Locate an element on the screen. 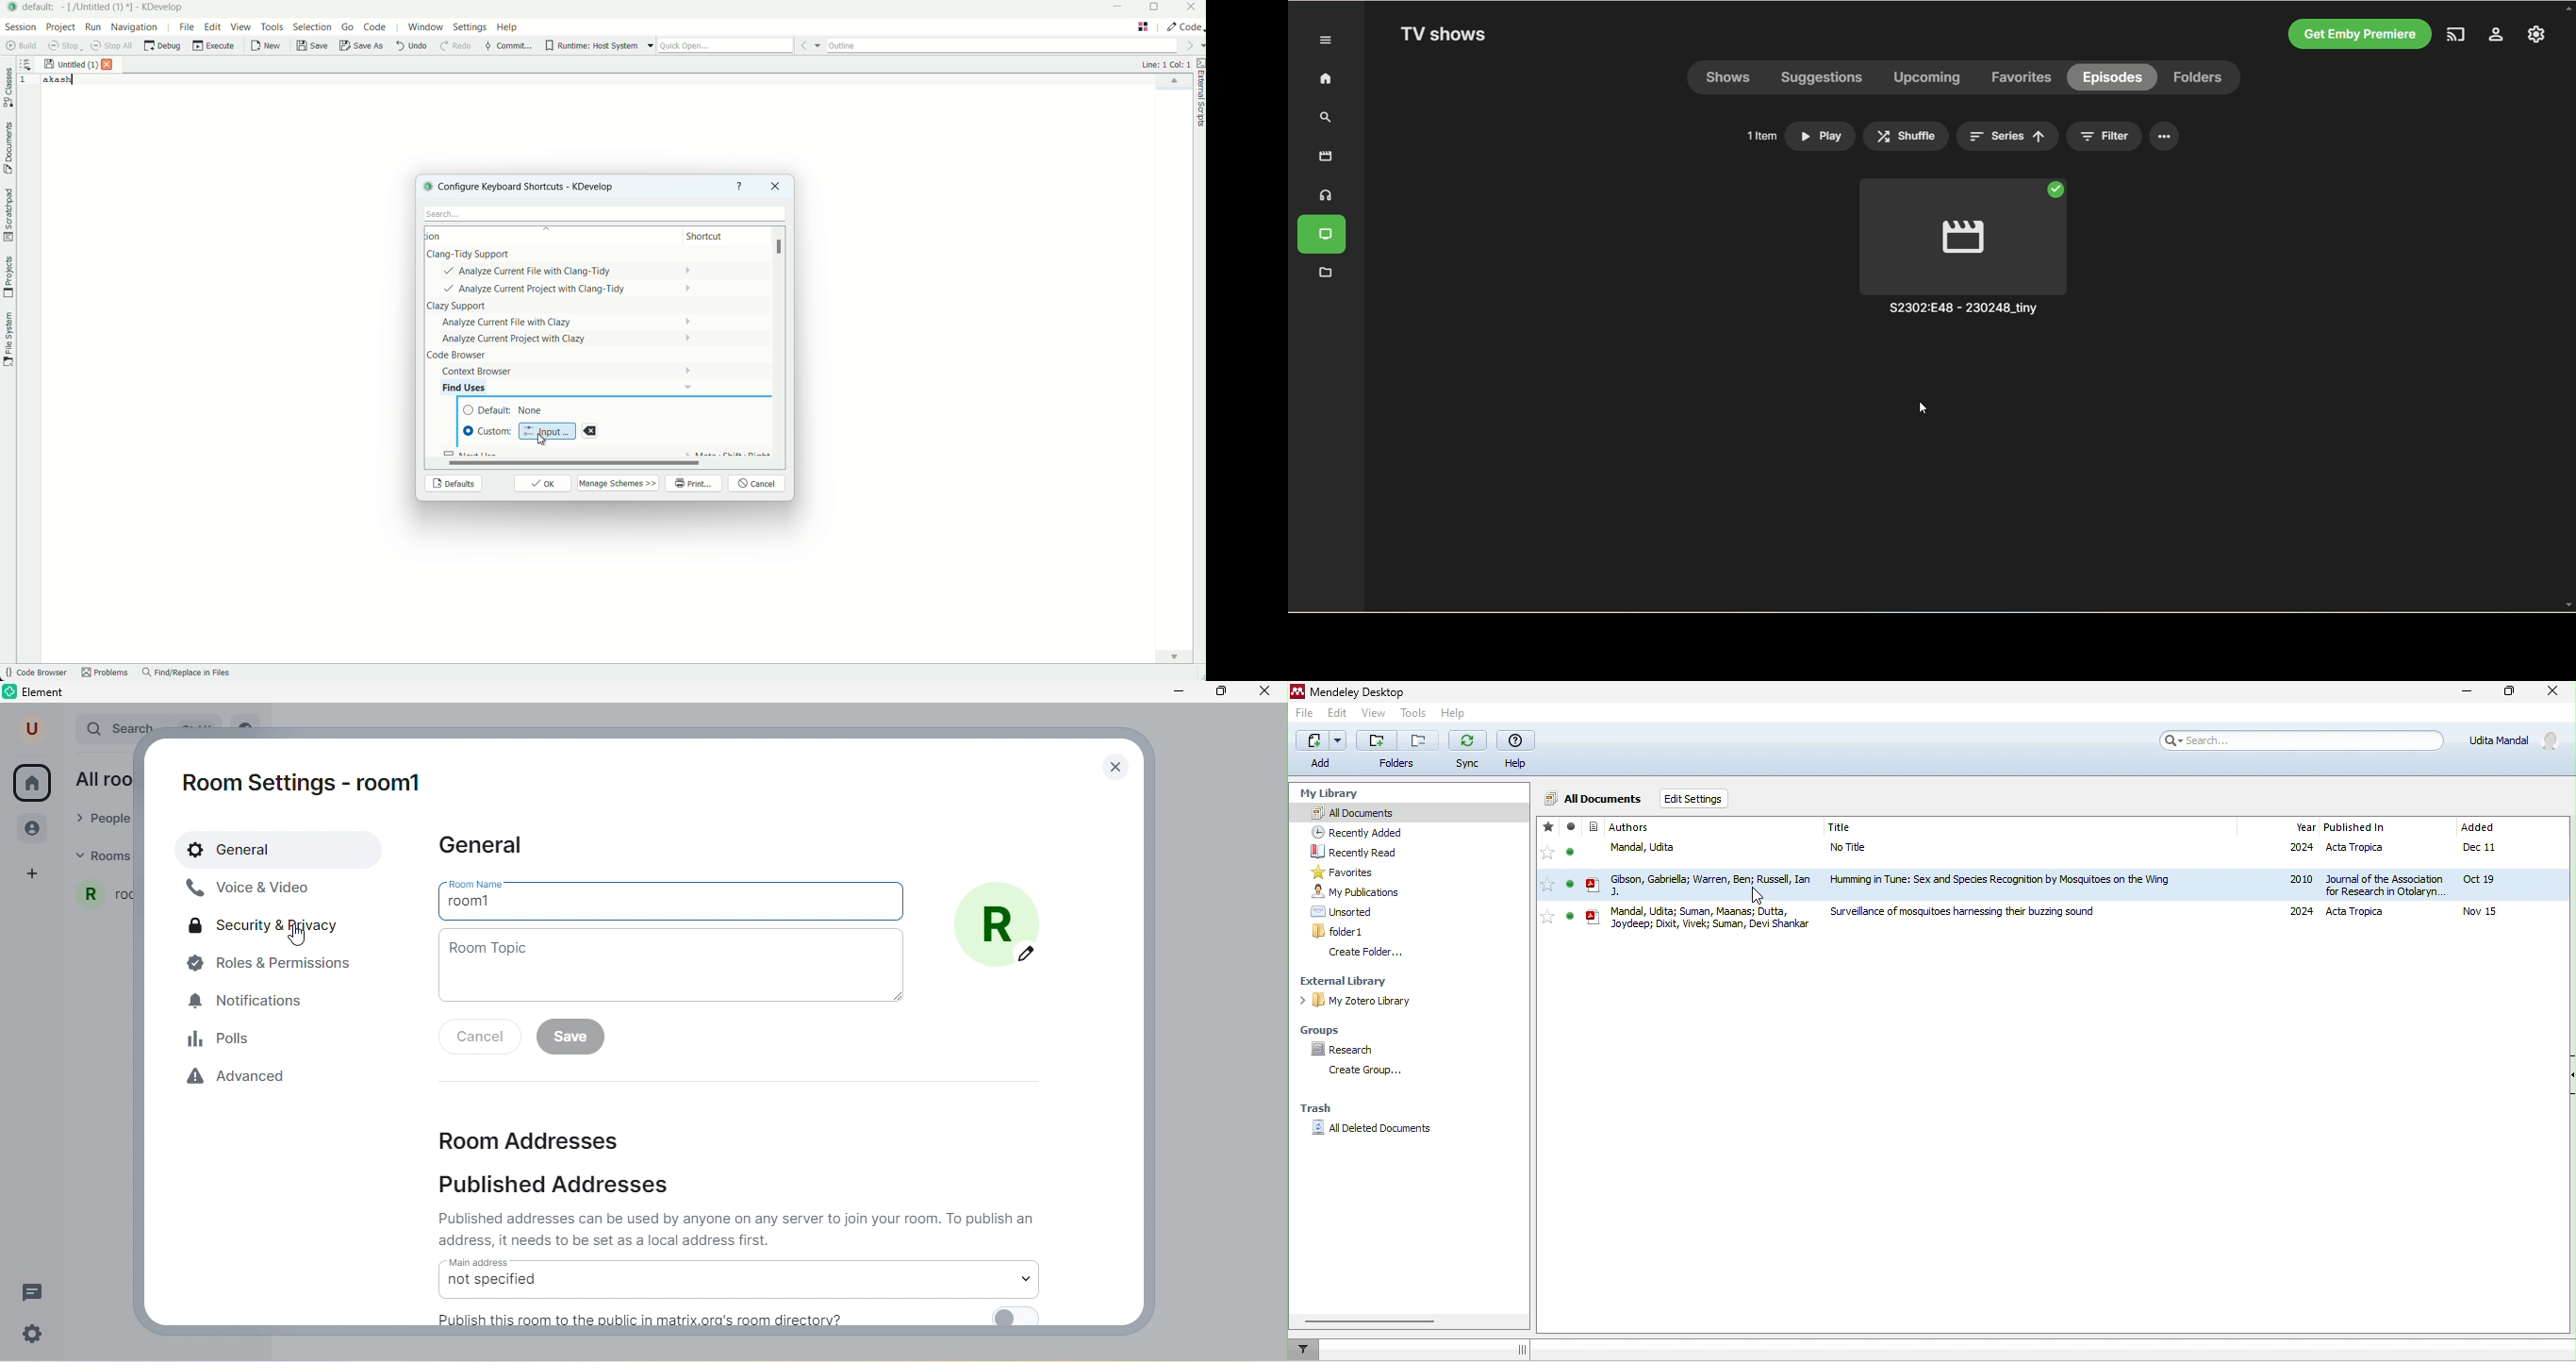 The width and height of the screenshot is (2576, 1372). cancel is located at coordinates (480, 1036).